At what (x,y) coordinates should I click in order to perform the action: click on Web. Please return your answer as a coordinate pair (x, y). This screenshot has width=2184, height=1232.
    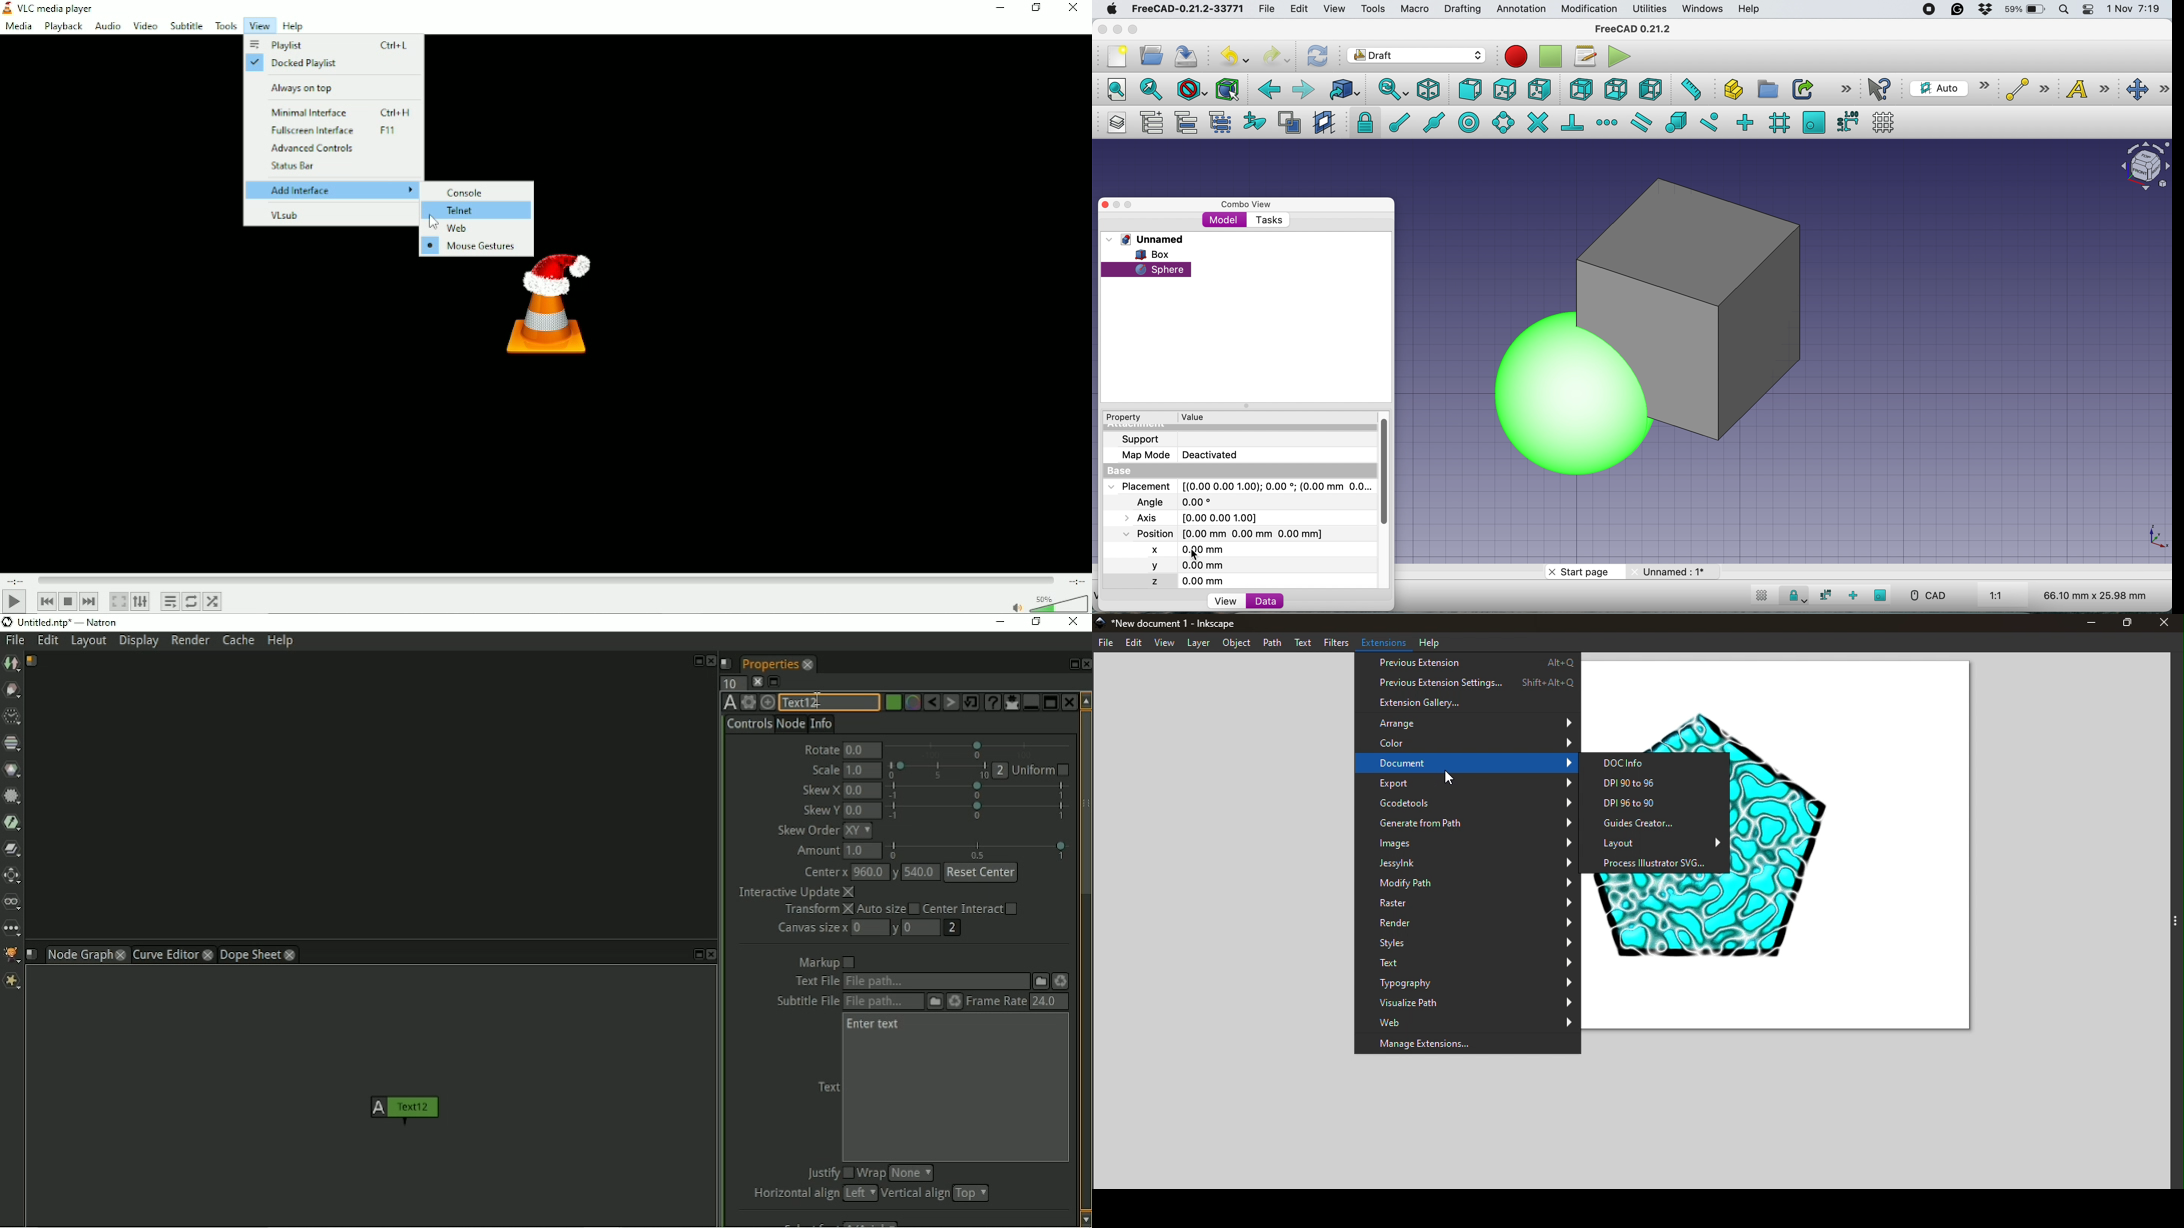
    Looking at the image, I should click on (474, 229).